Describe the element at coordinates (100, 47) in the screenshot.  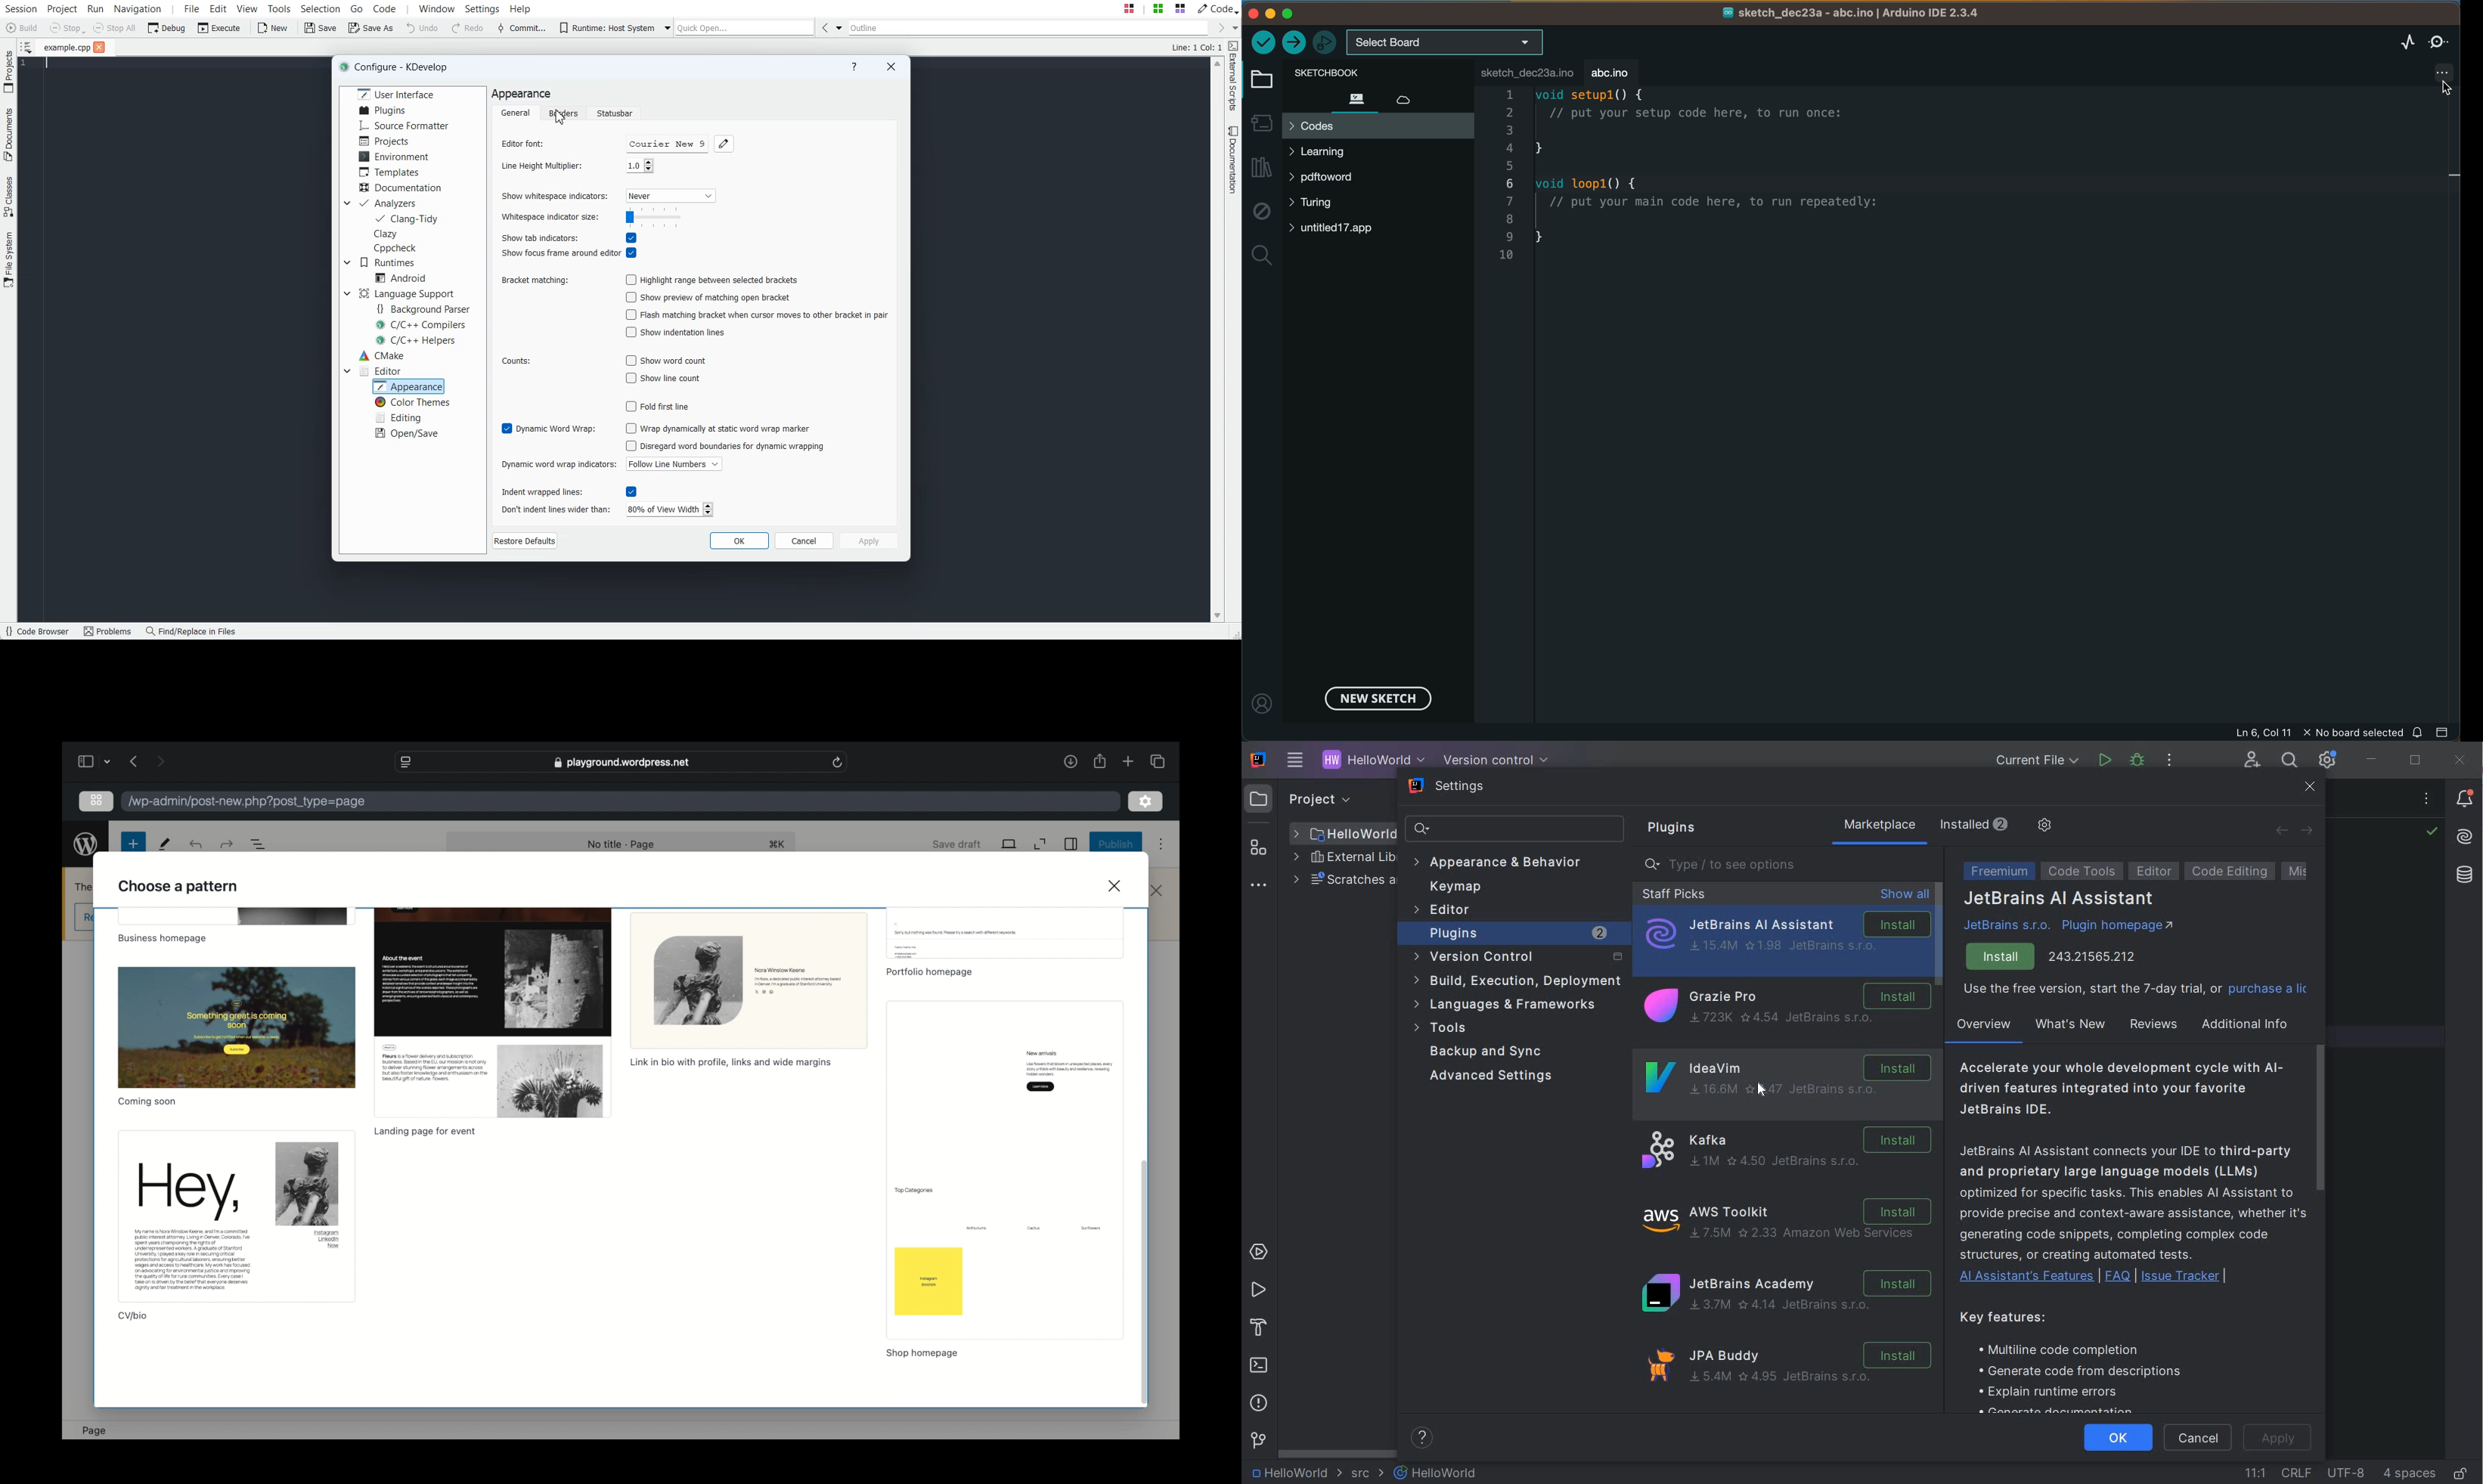
I see `Close` at that location.